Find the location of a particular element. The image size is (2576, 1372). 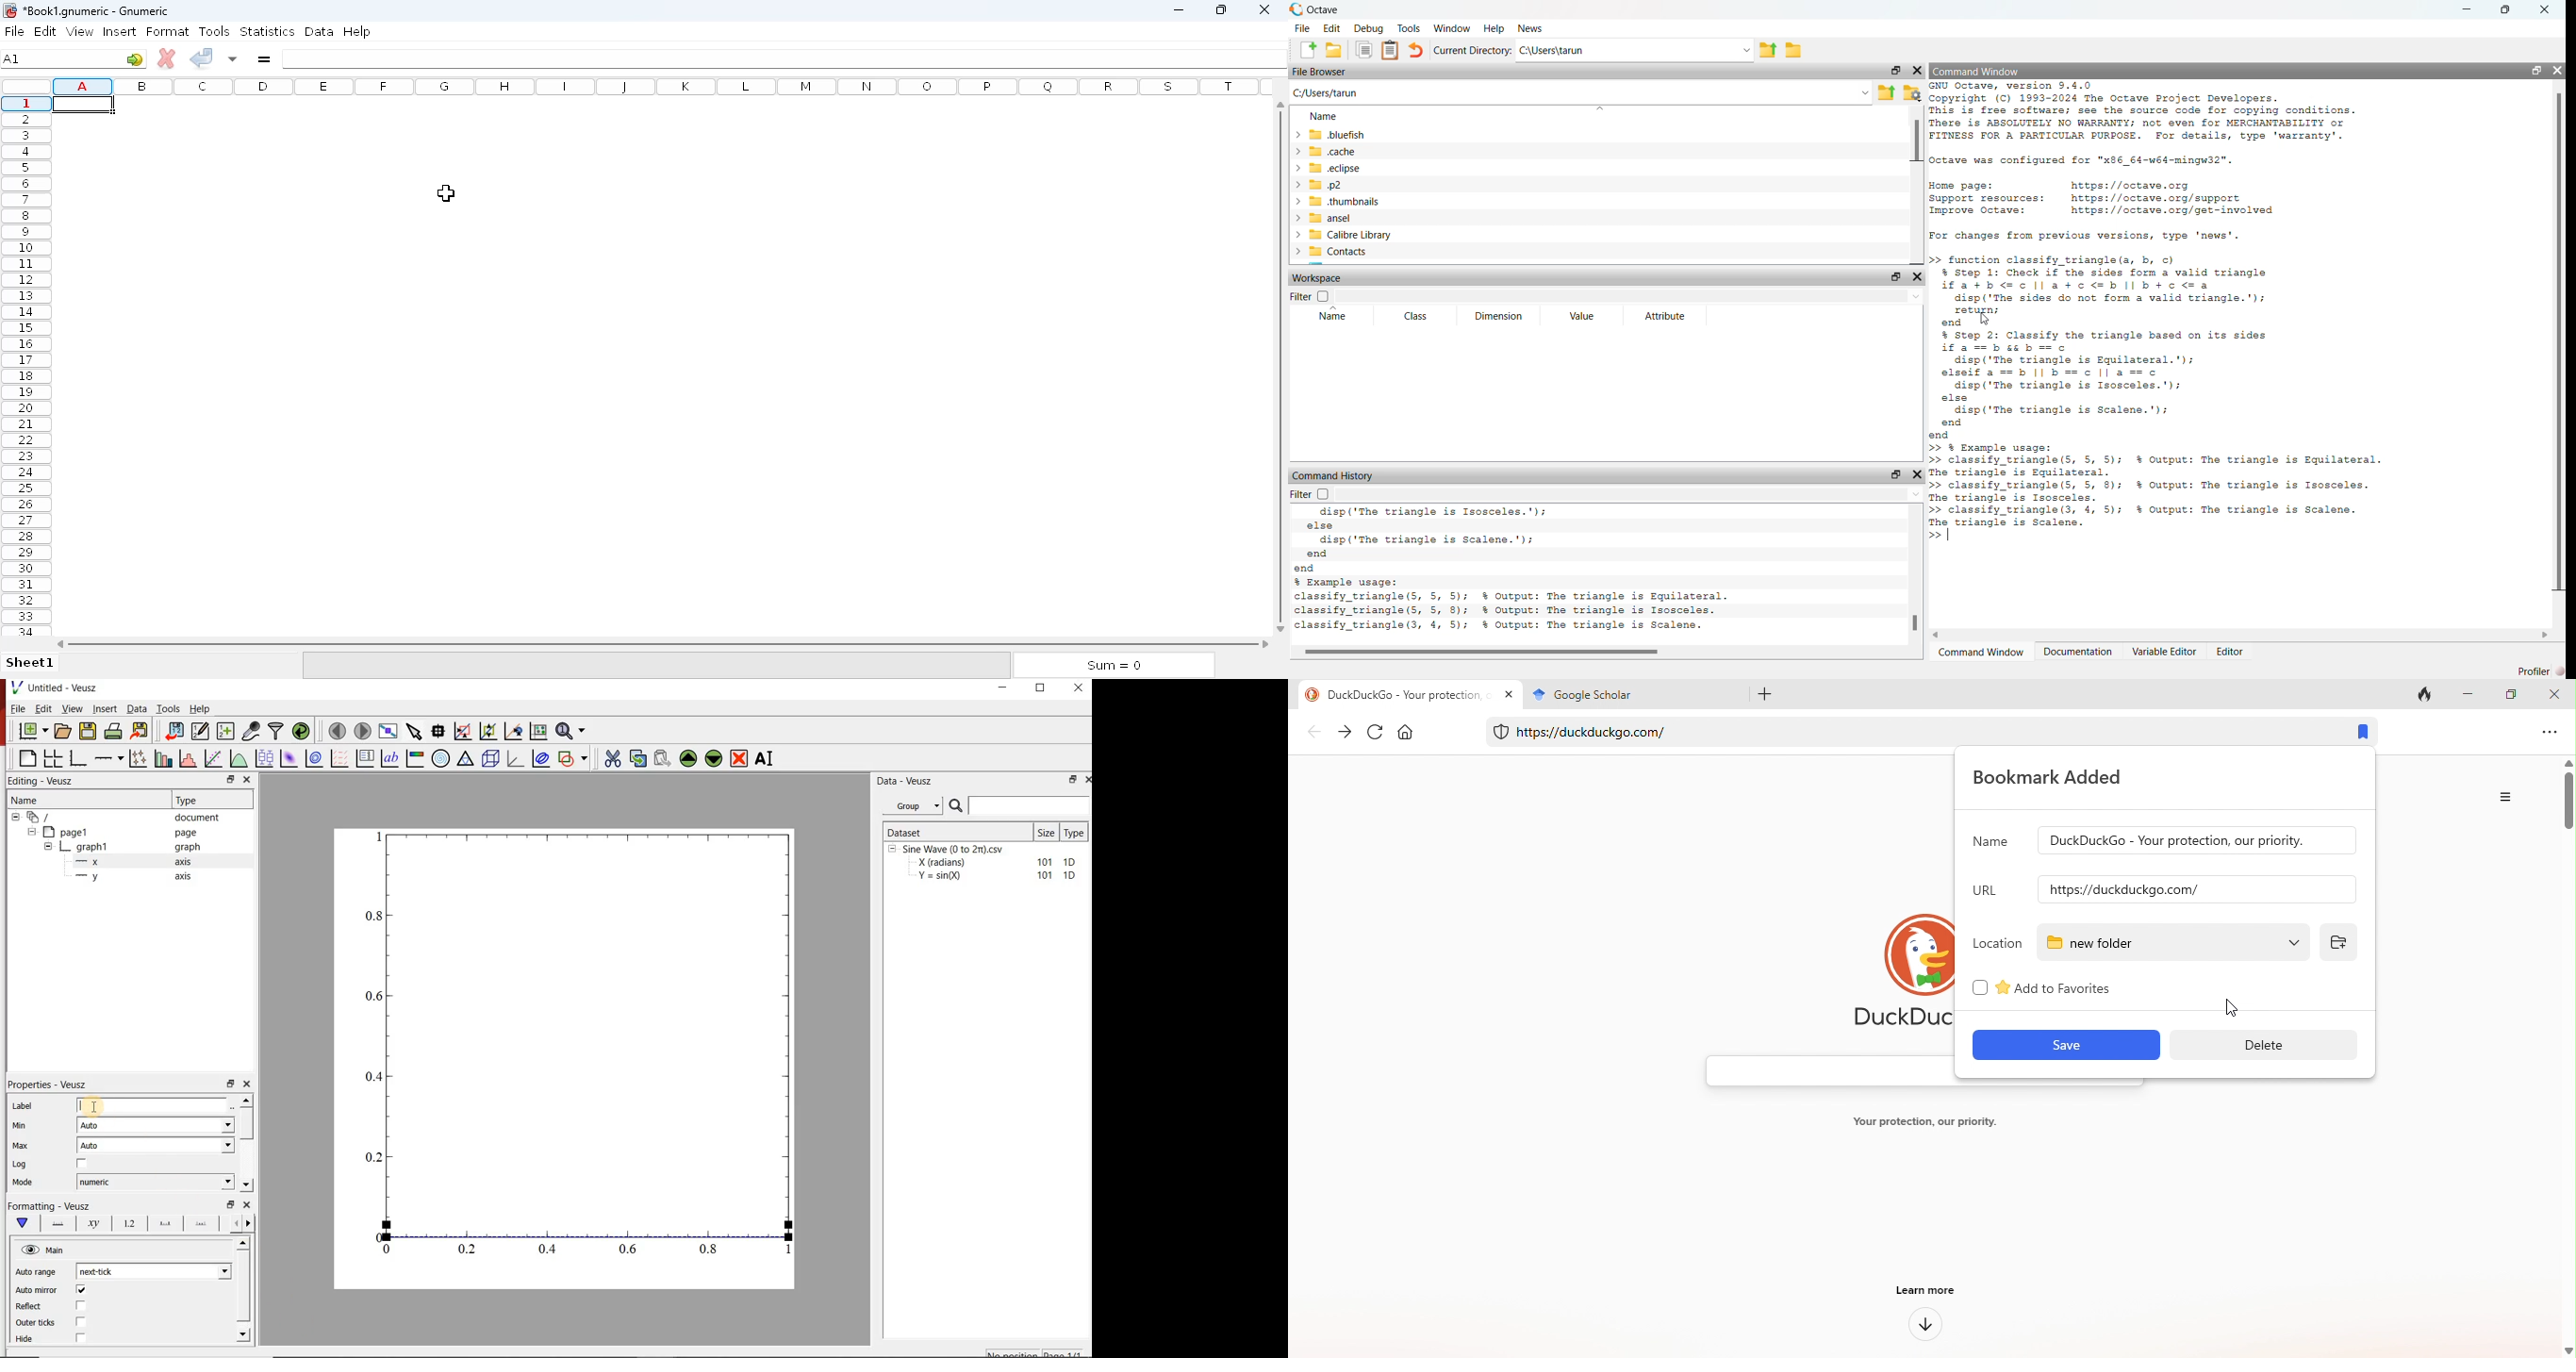

maximize is located at coordinates (1222, 9).